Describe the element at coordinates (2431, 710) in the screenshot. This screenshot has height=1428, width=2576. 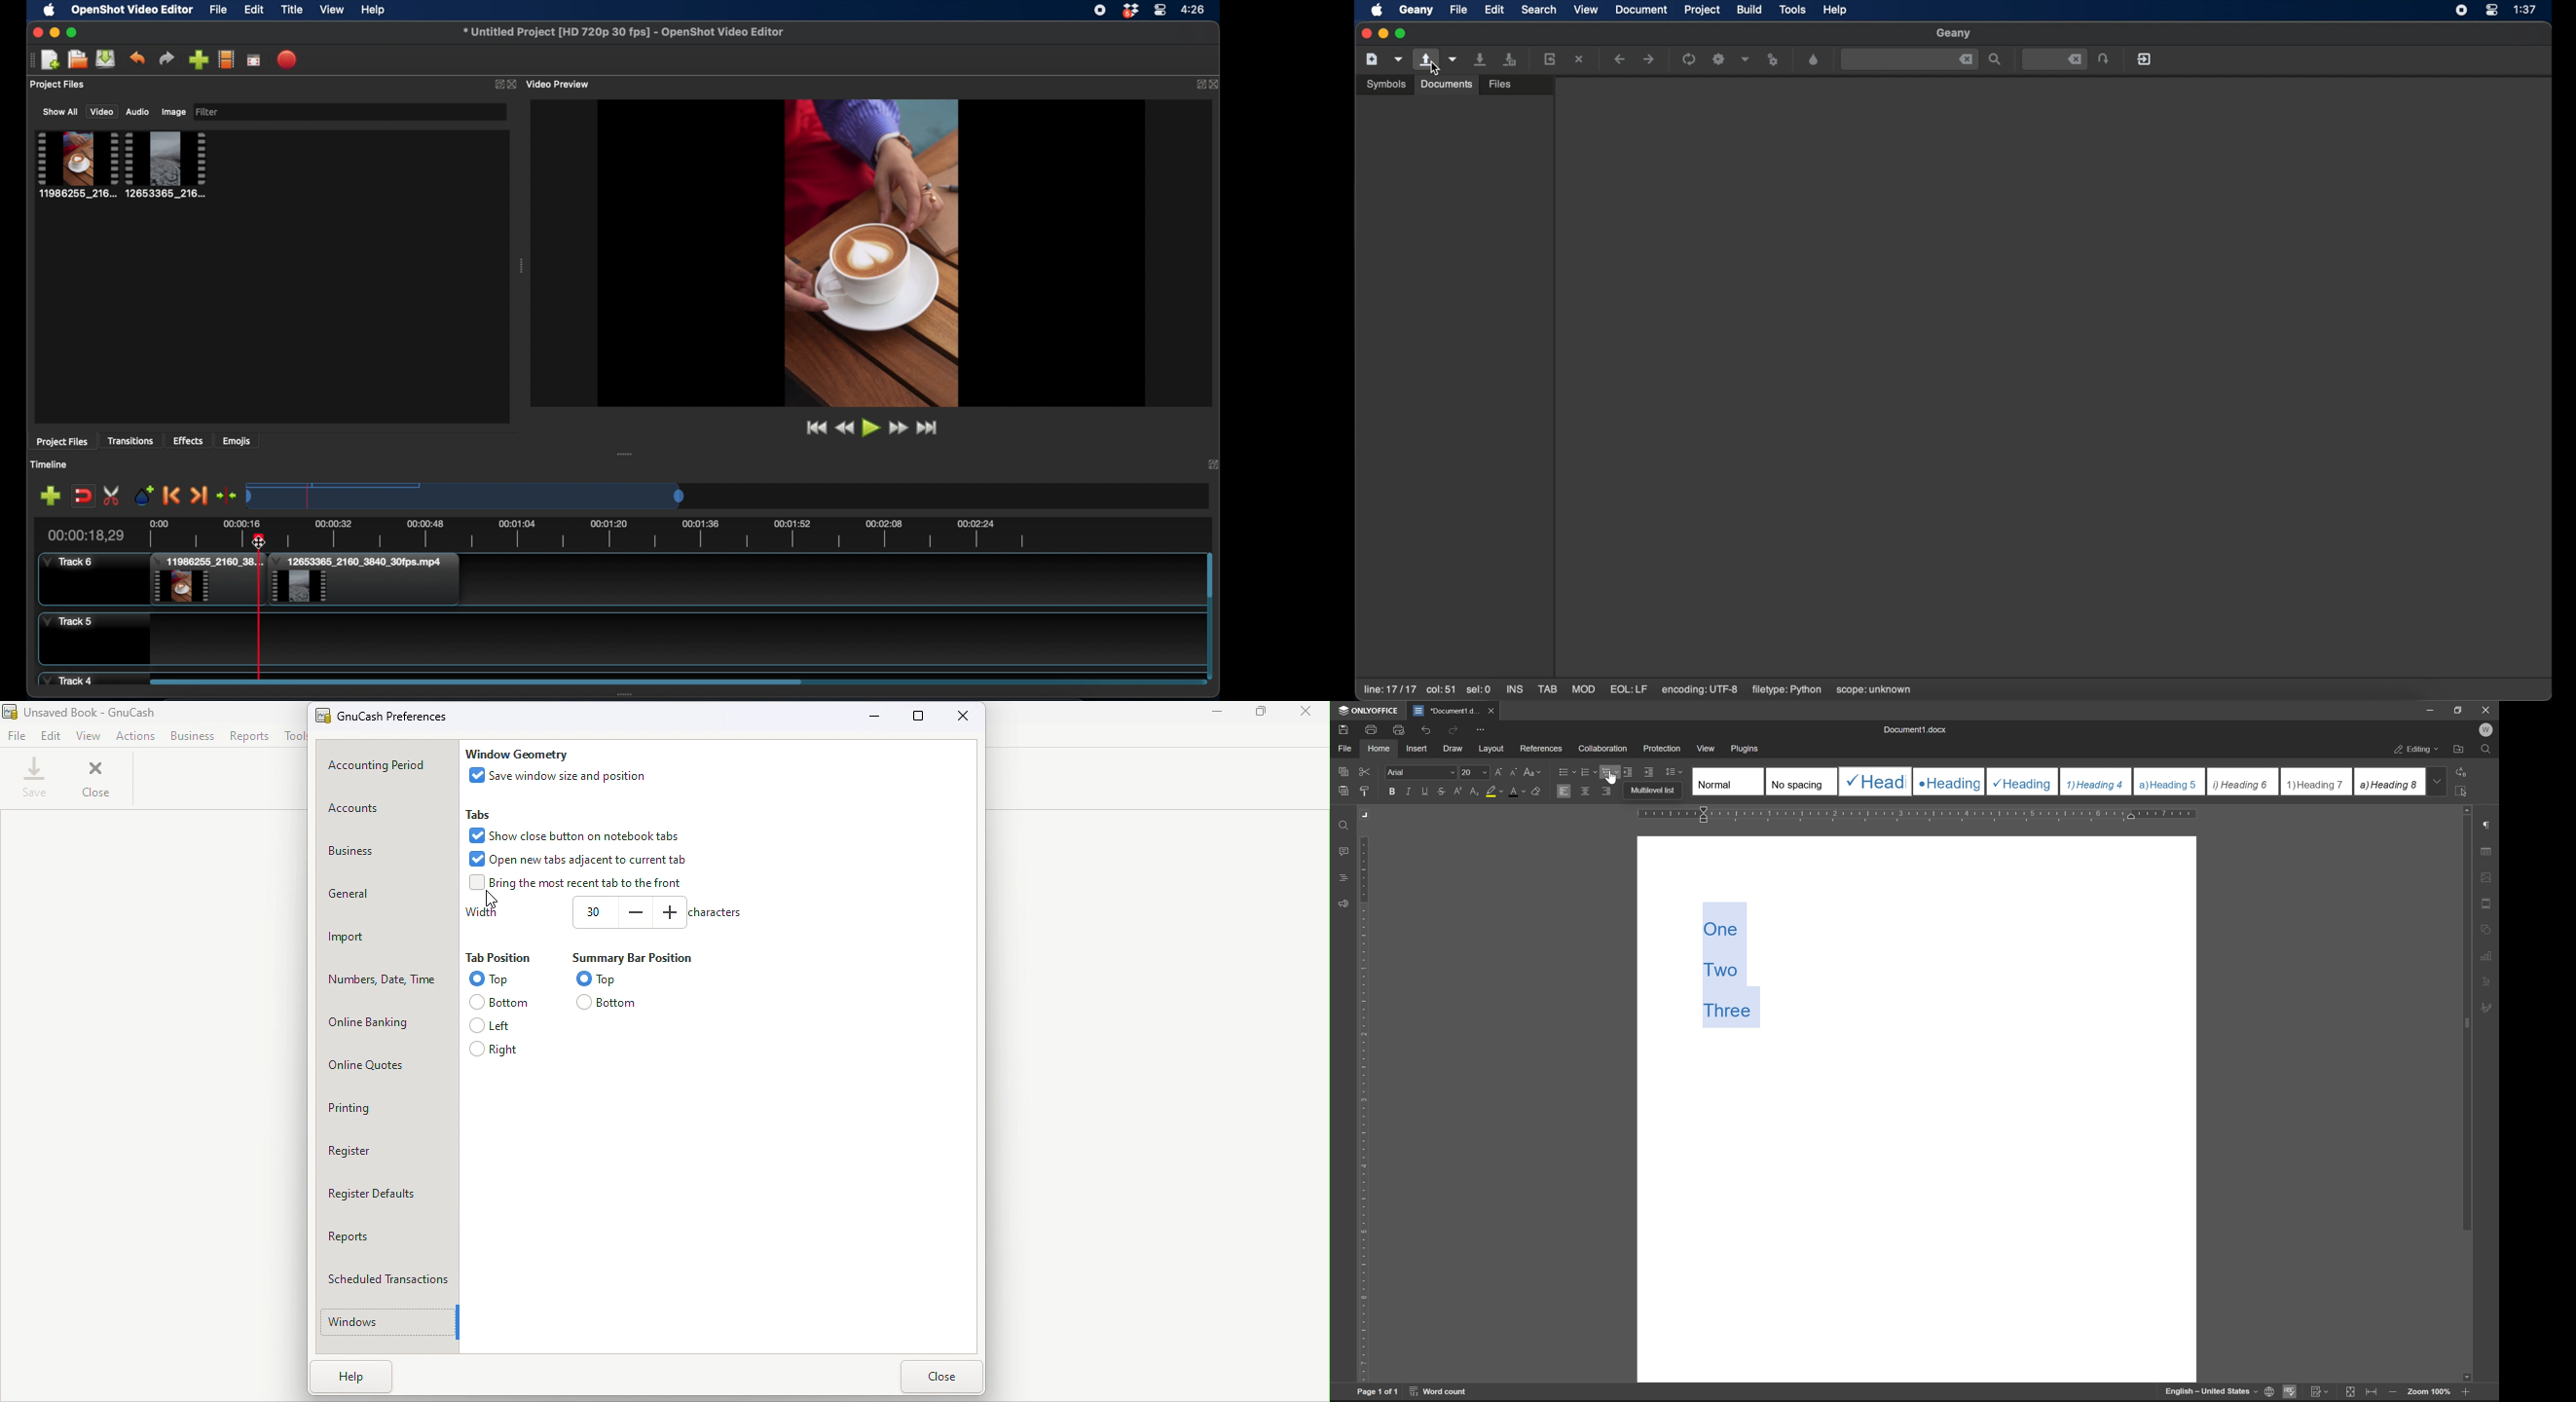
I see `minimize` at that location.